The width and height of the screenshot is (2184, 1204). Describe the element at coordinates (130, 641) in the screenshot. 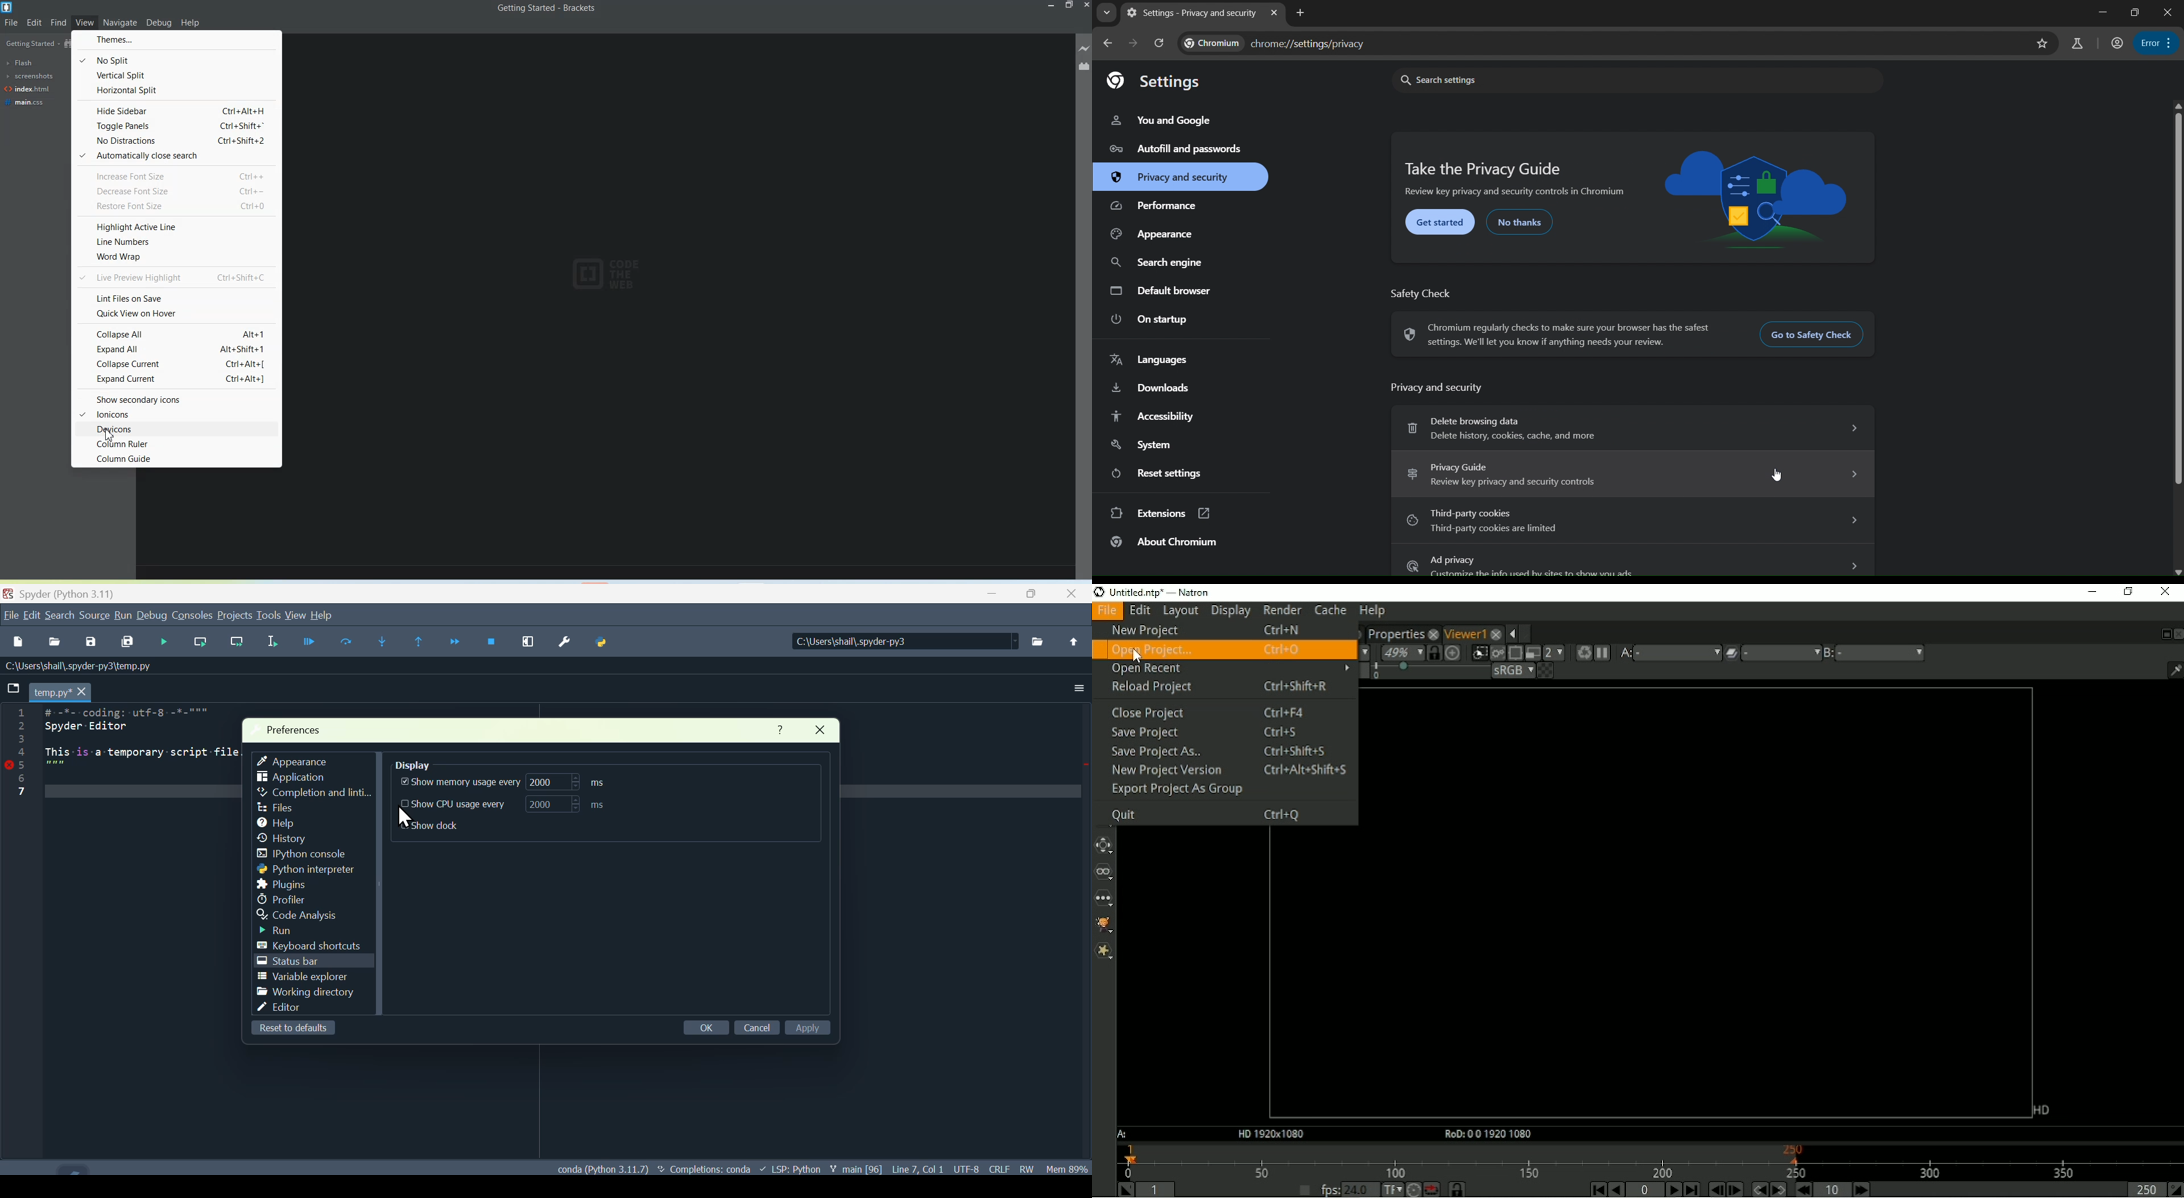

I see `Save all` at that location.